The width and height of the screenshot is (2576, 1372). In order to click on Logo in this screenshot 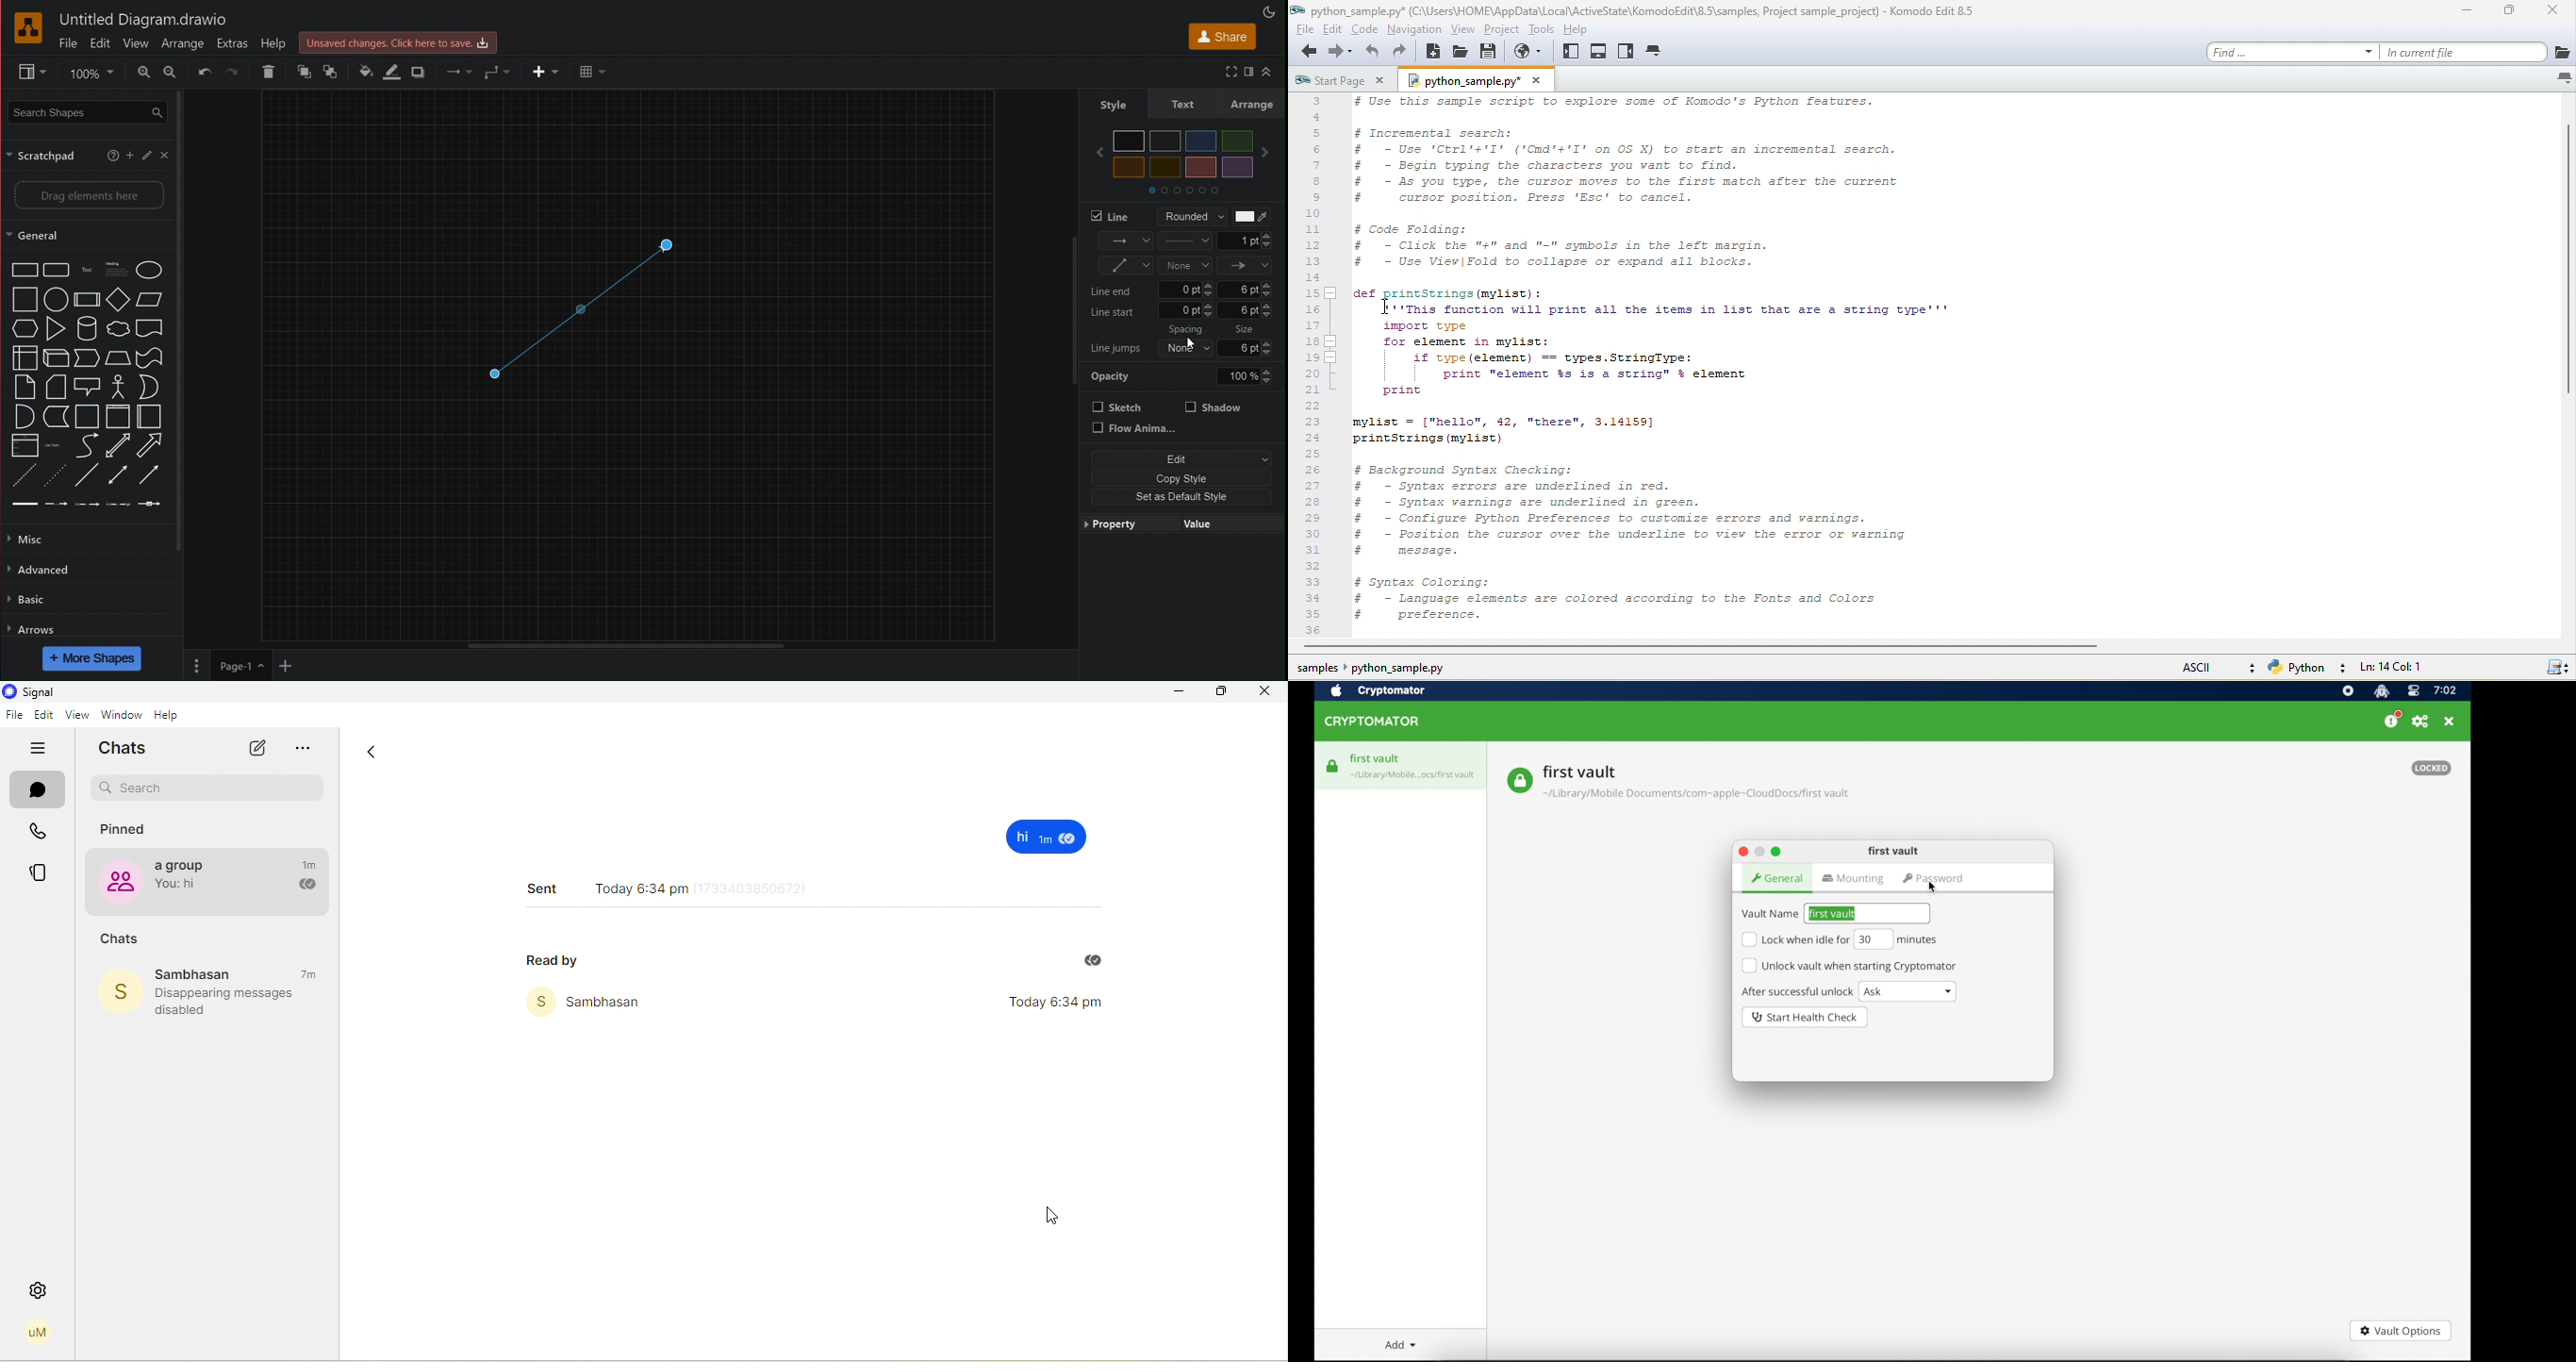, I will do `click(30, 29)`.